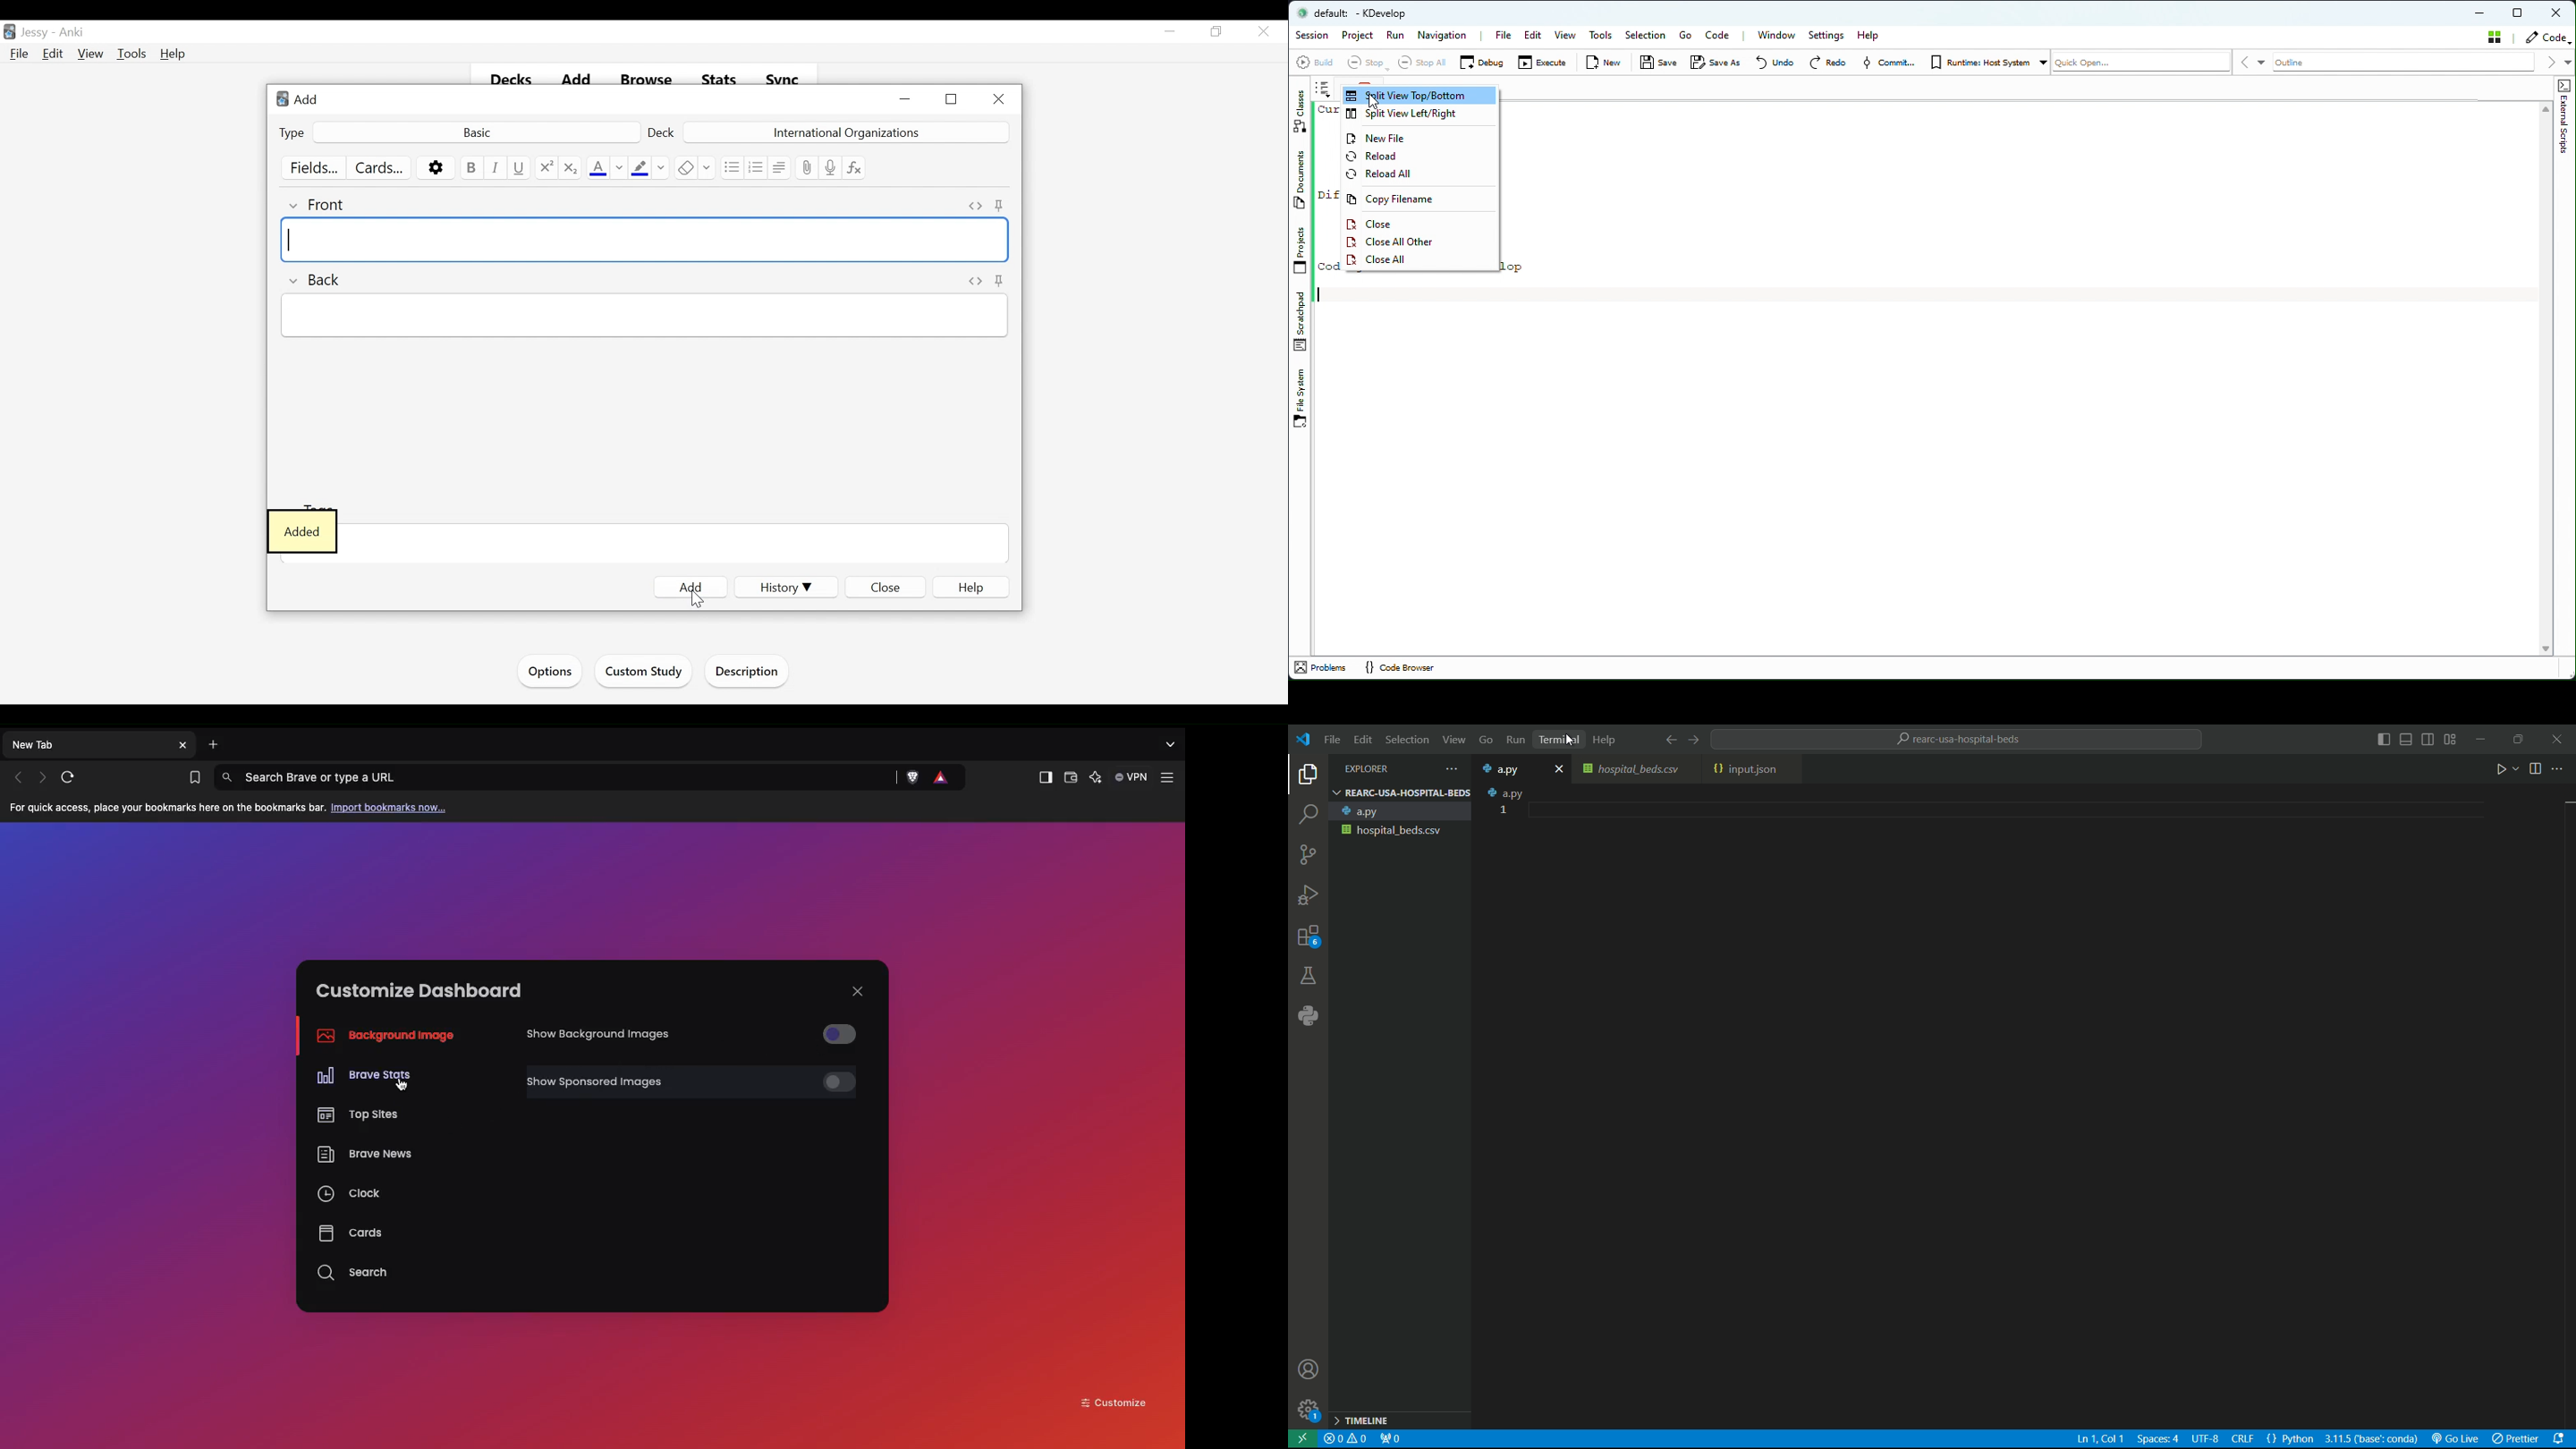 The height and width of the screenshot is (1456, 2576). What do you see at coordinates (1307, 934) in the screenshot?
I see `extensions` at bounding box center [1307, 934].